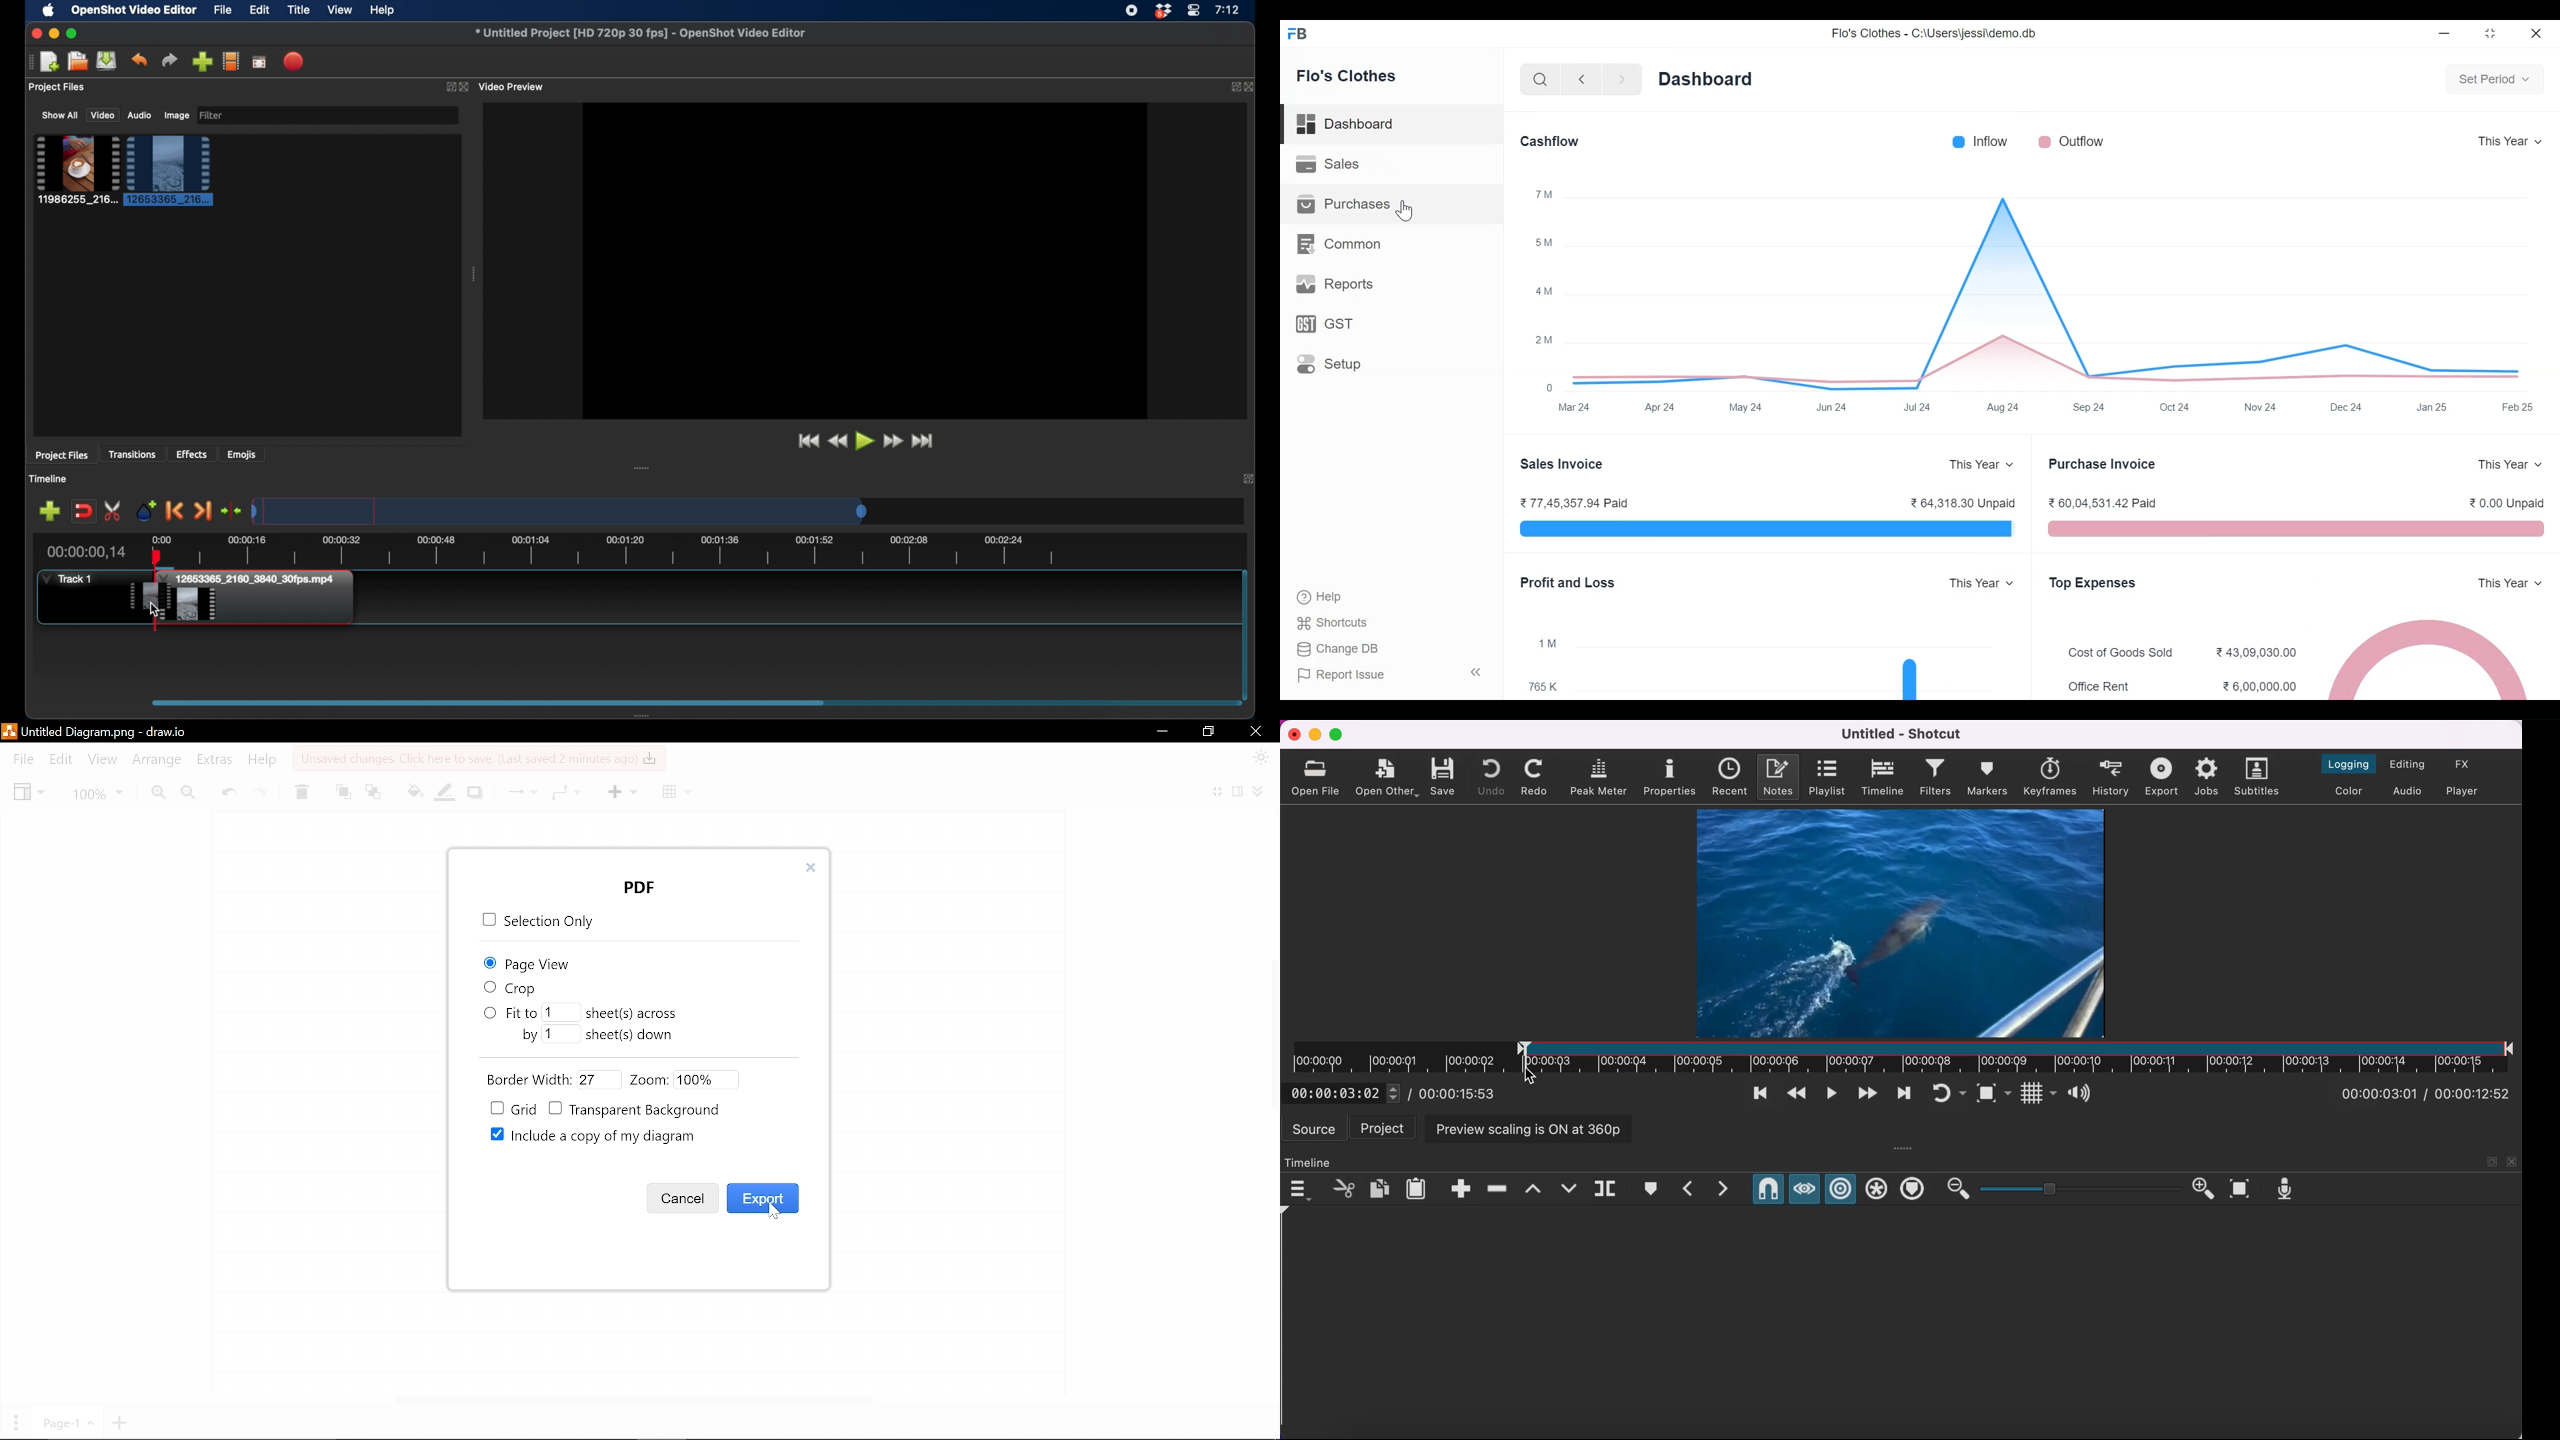  Describe the element at coordinates (2052, 776) in the screenshot. I see `keyframes` at that location.